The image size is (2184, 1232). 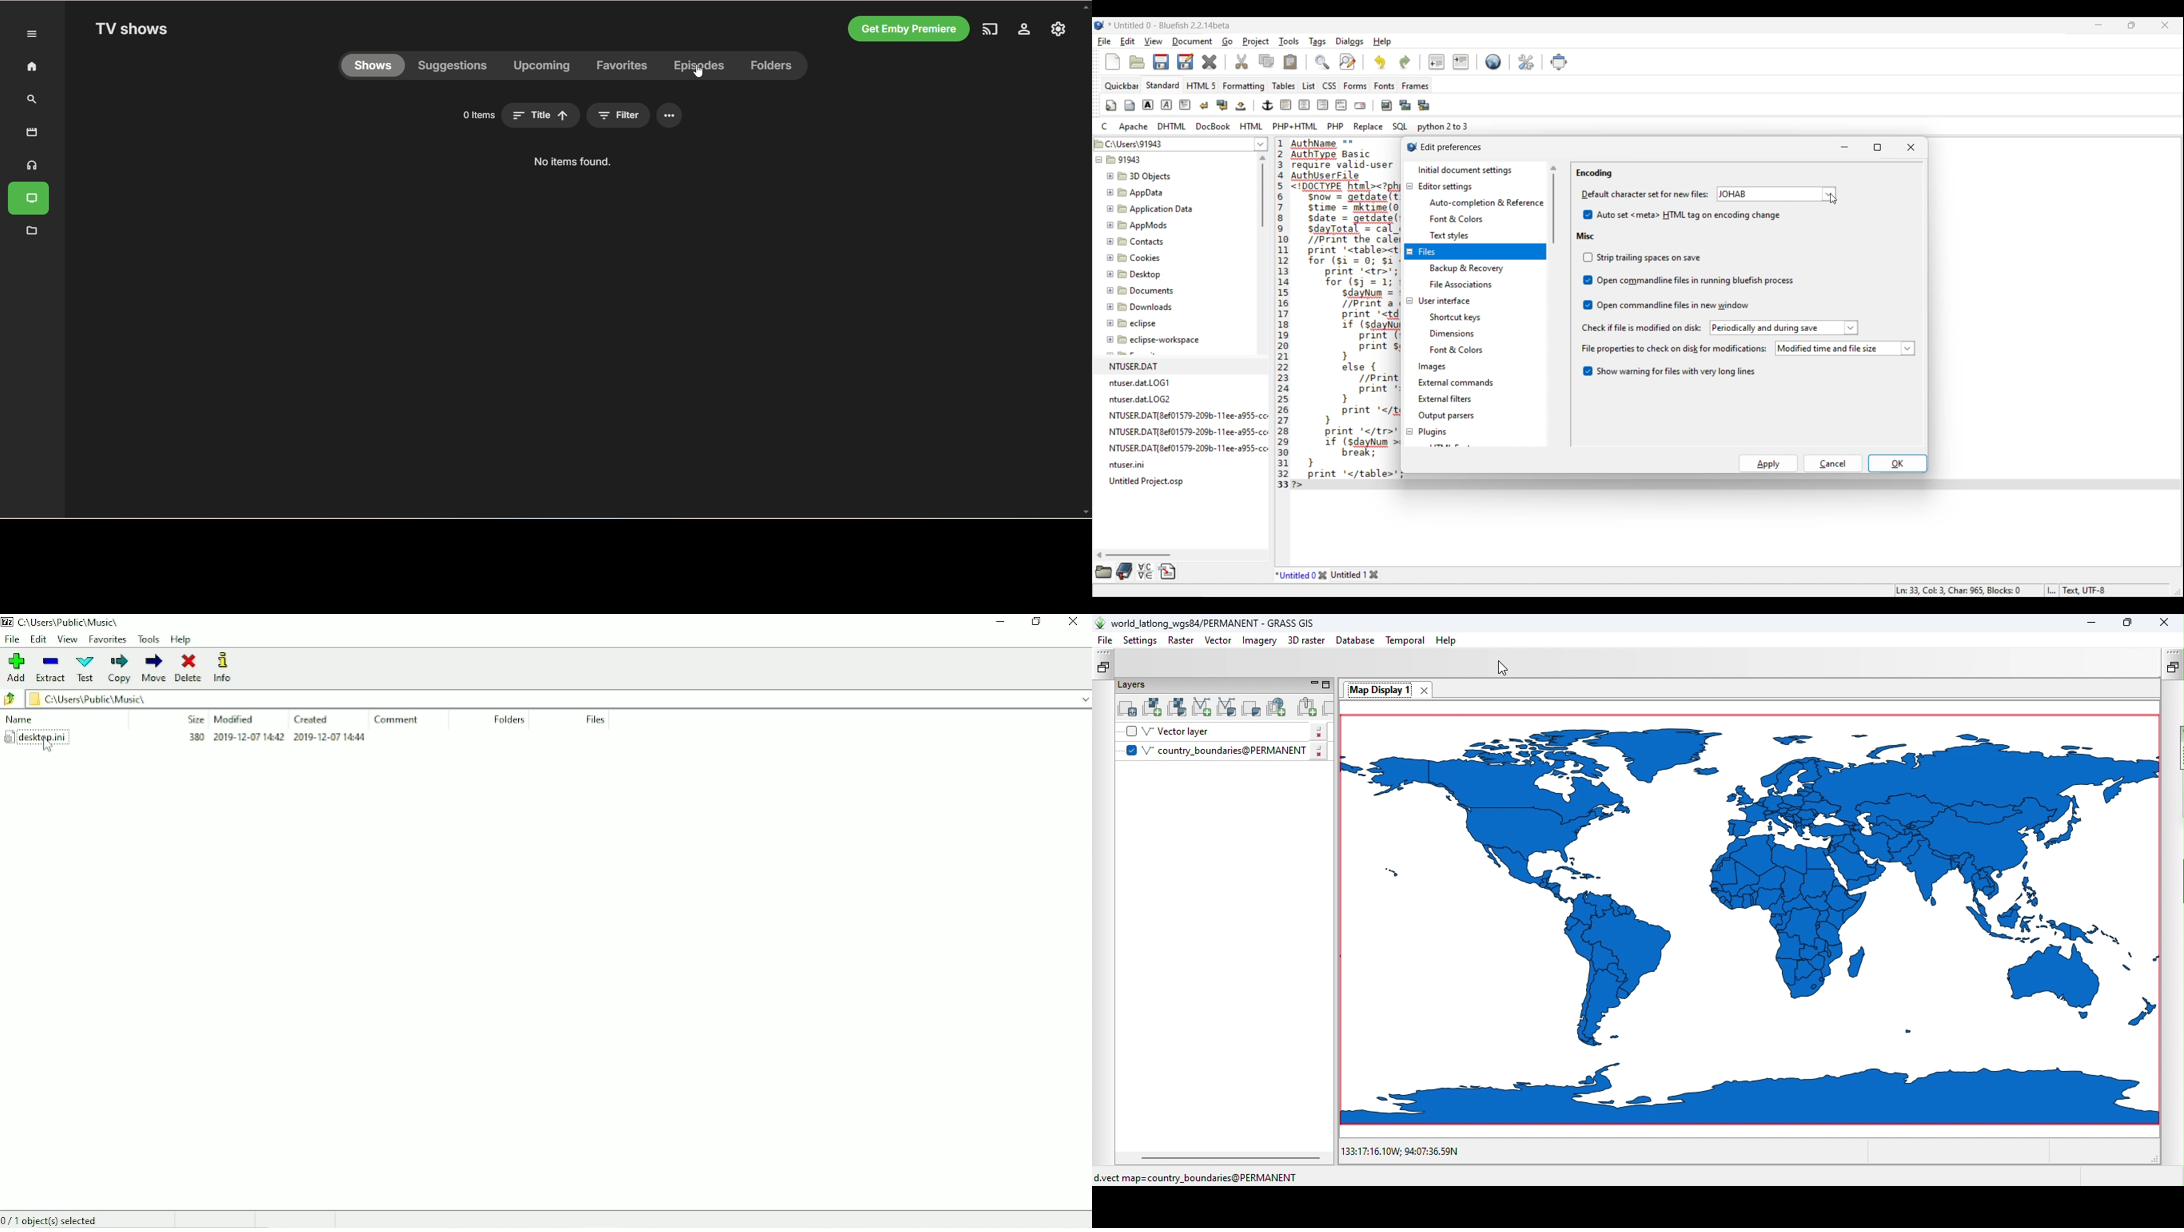 I want to click on Test, so click(x=86, y=669).